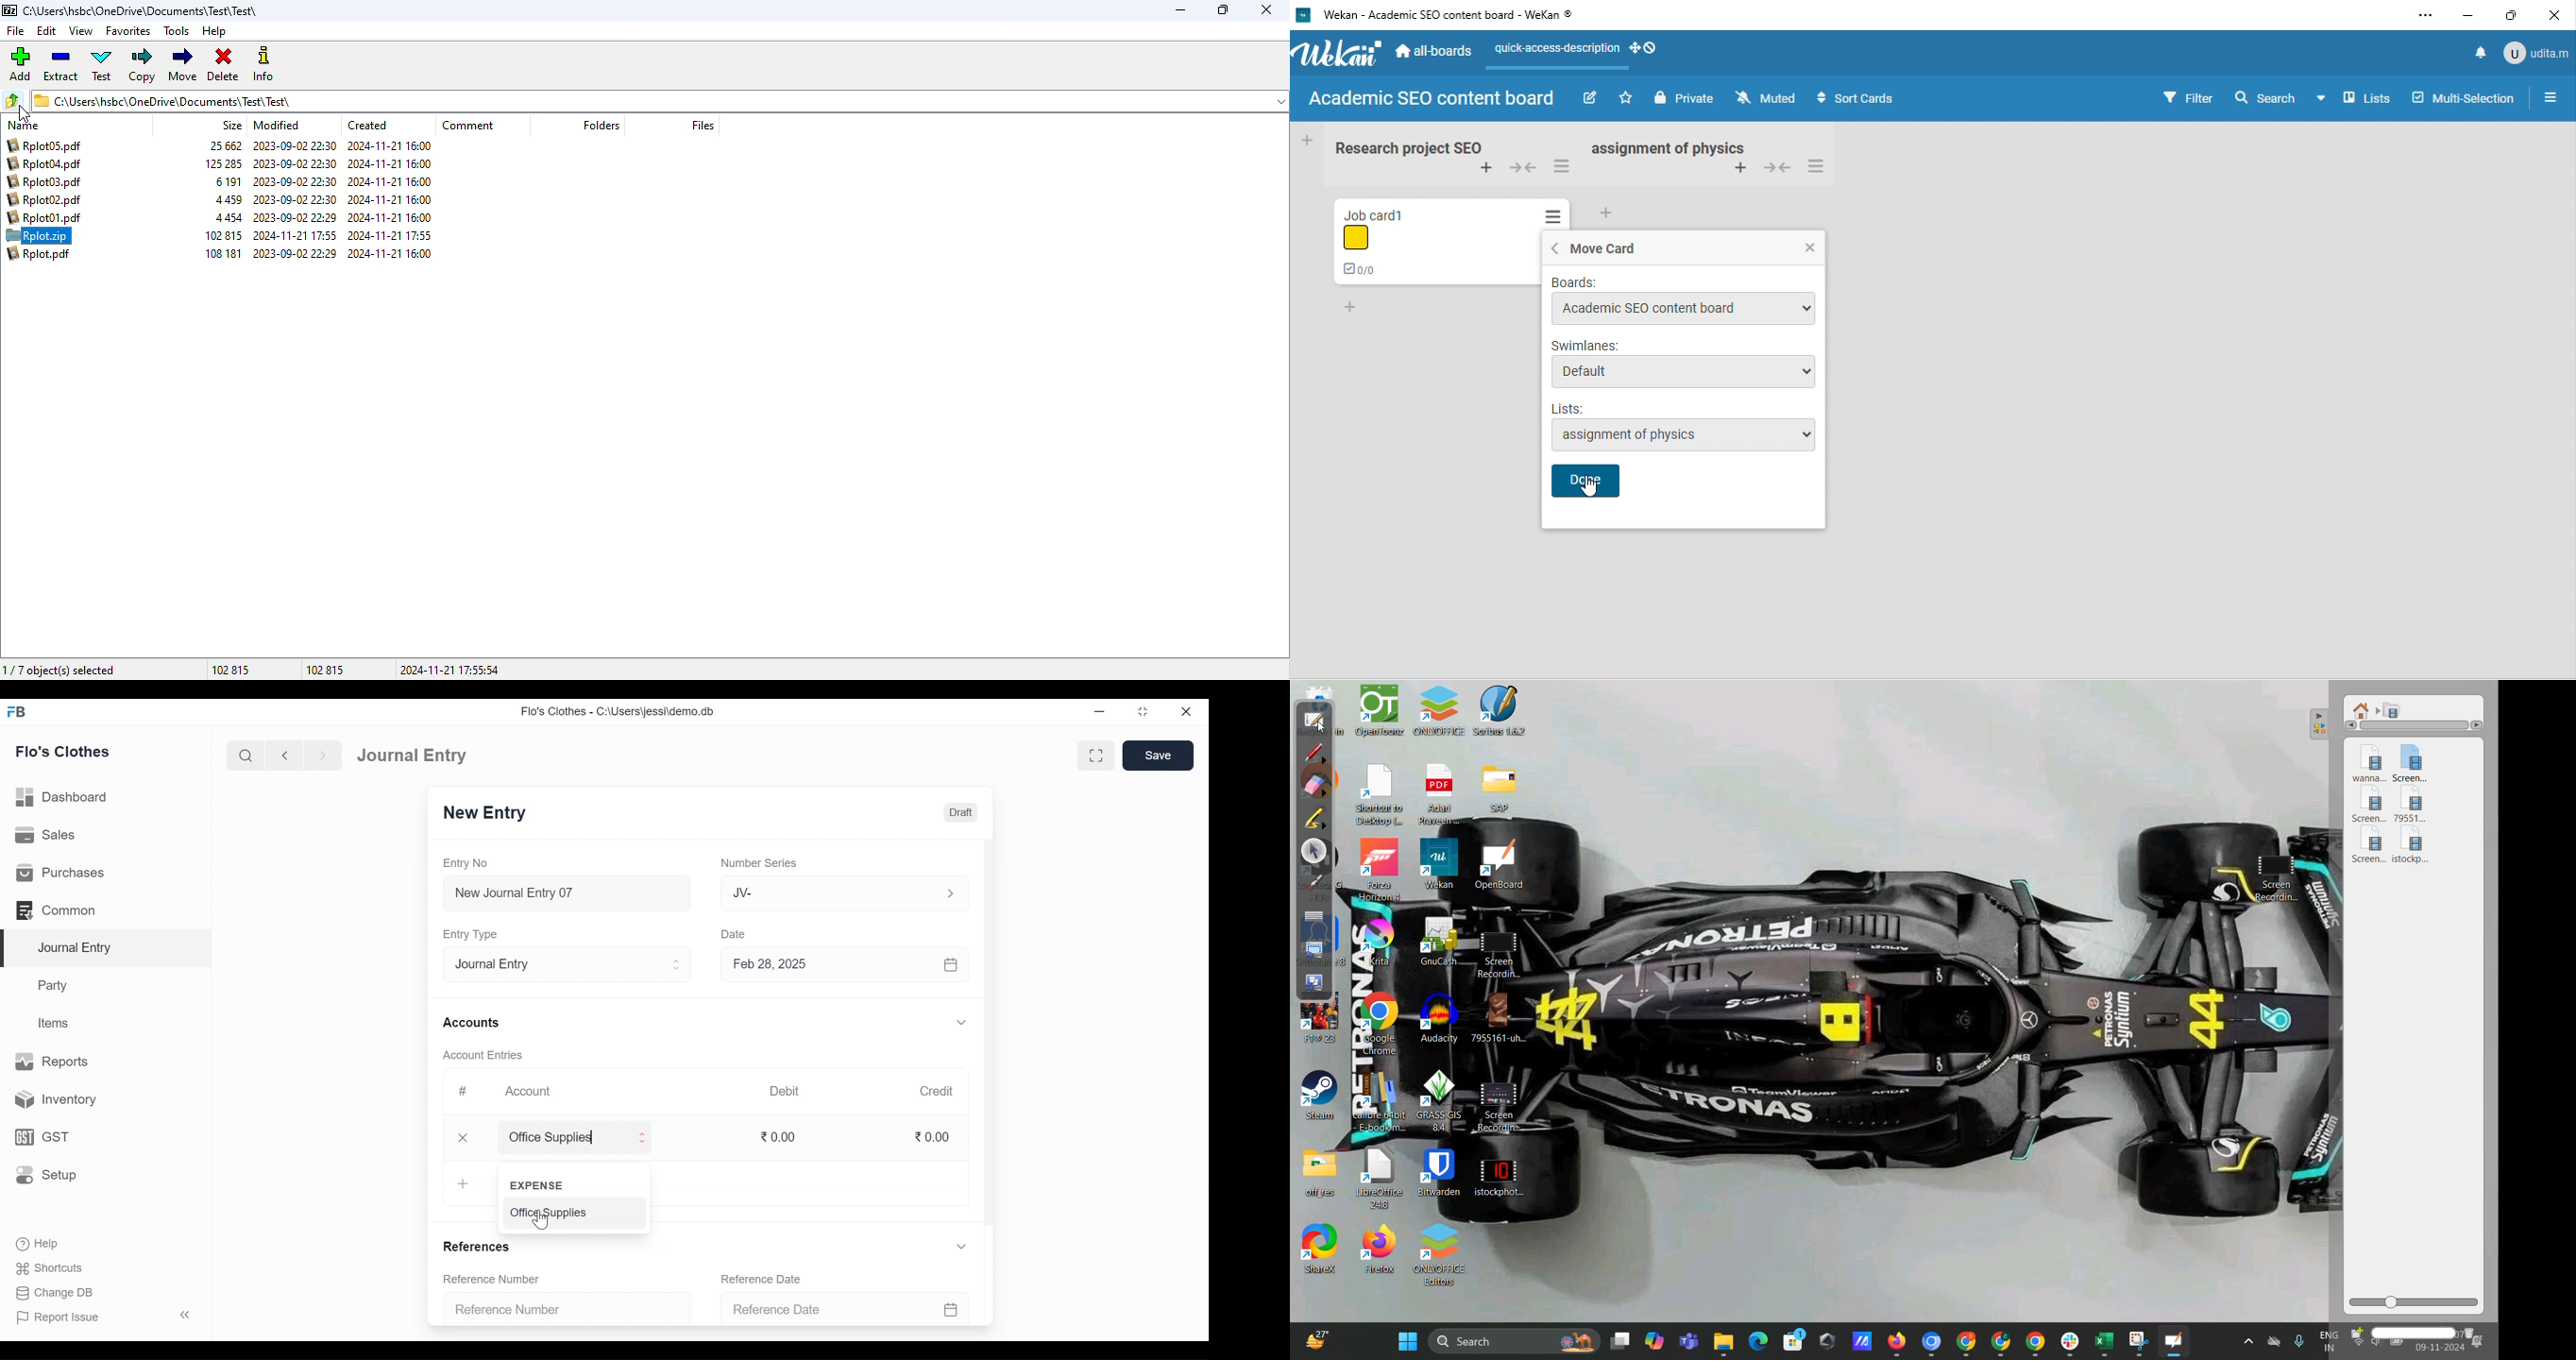 This screenshot has width=2576, height=1372. I want to click on weather shortcut, so click(1314, 1340).